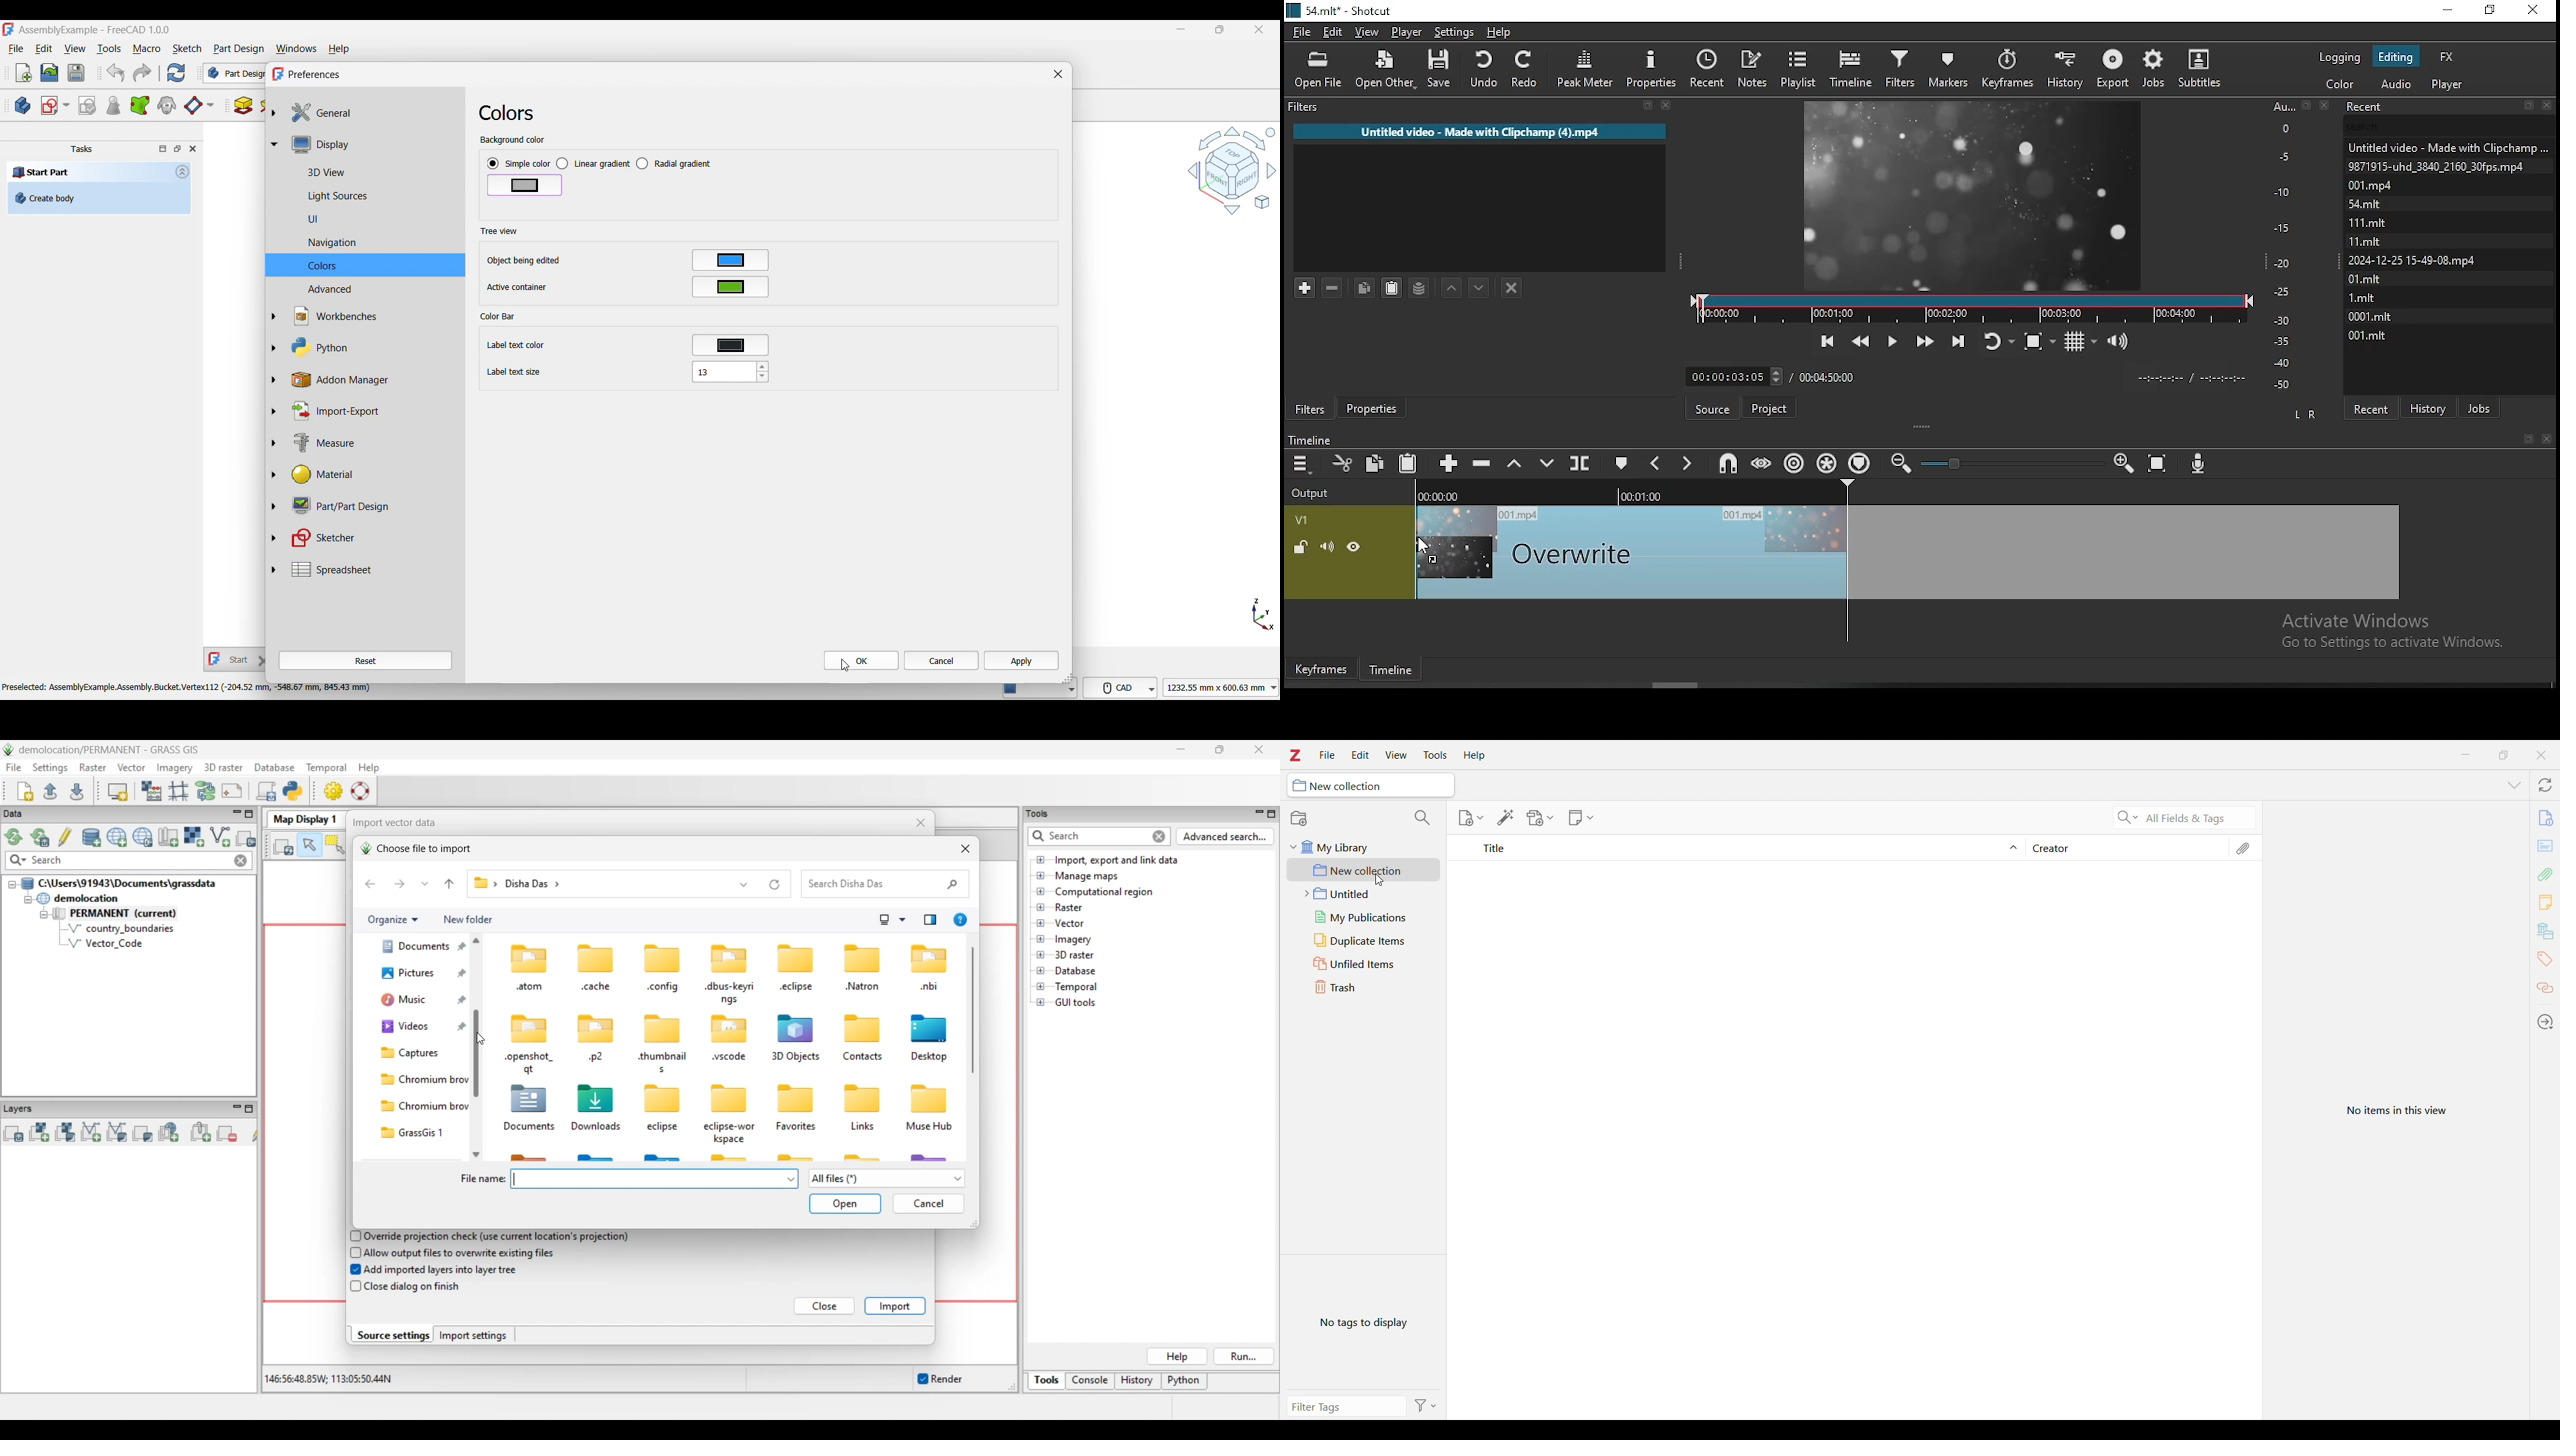 The image size is (2576, 1456). What do you see at coordinates (372, 171) in the screenshot?
I see `3D View` at bounding box center [372, 171].